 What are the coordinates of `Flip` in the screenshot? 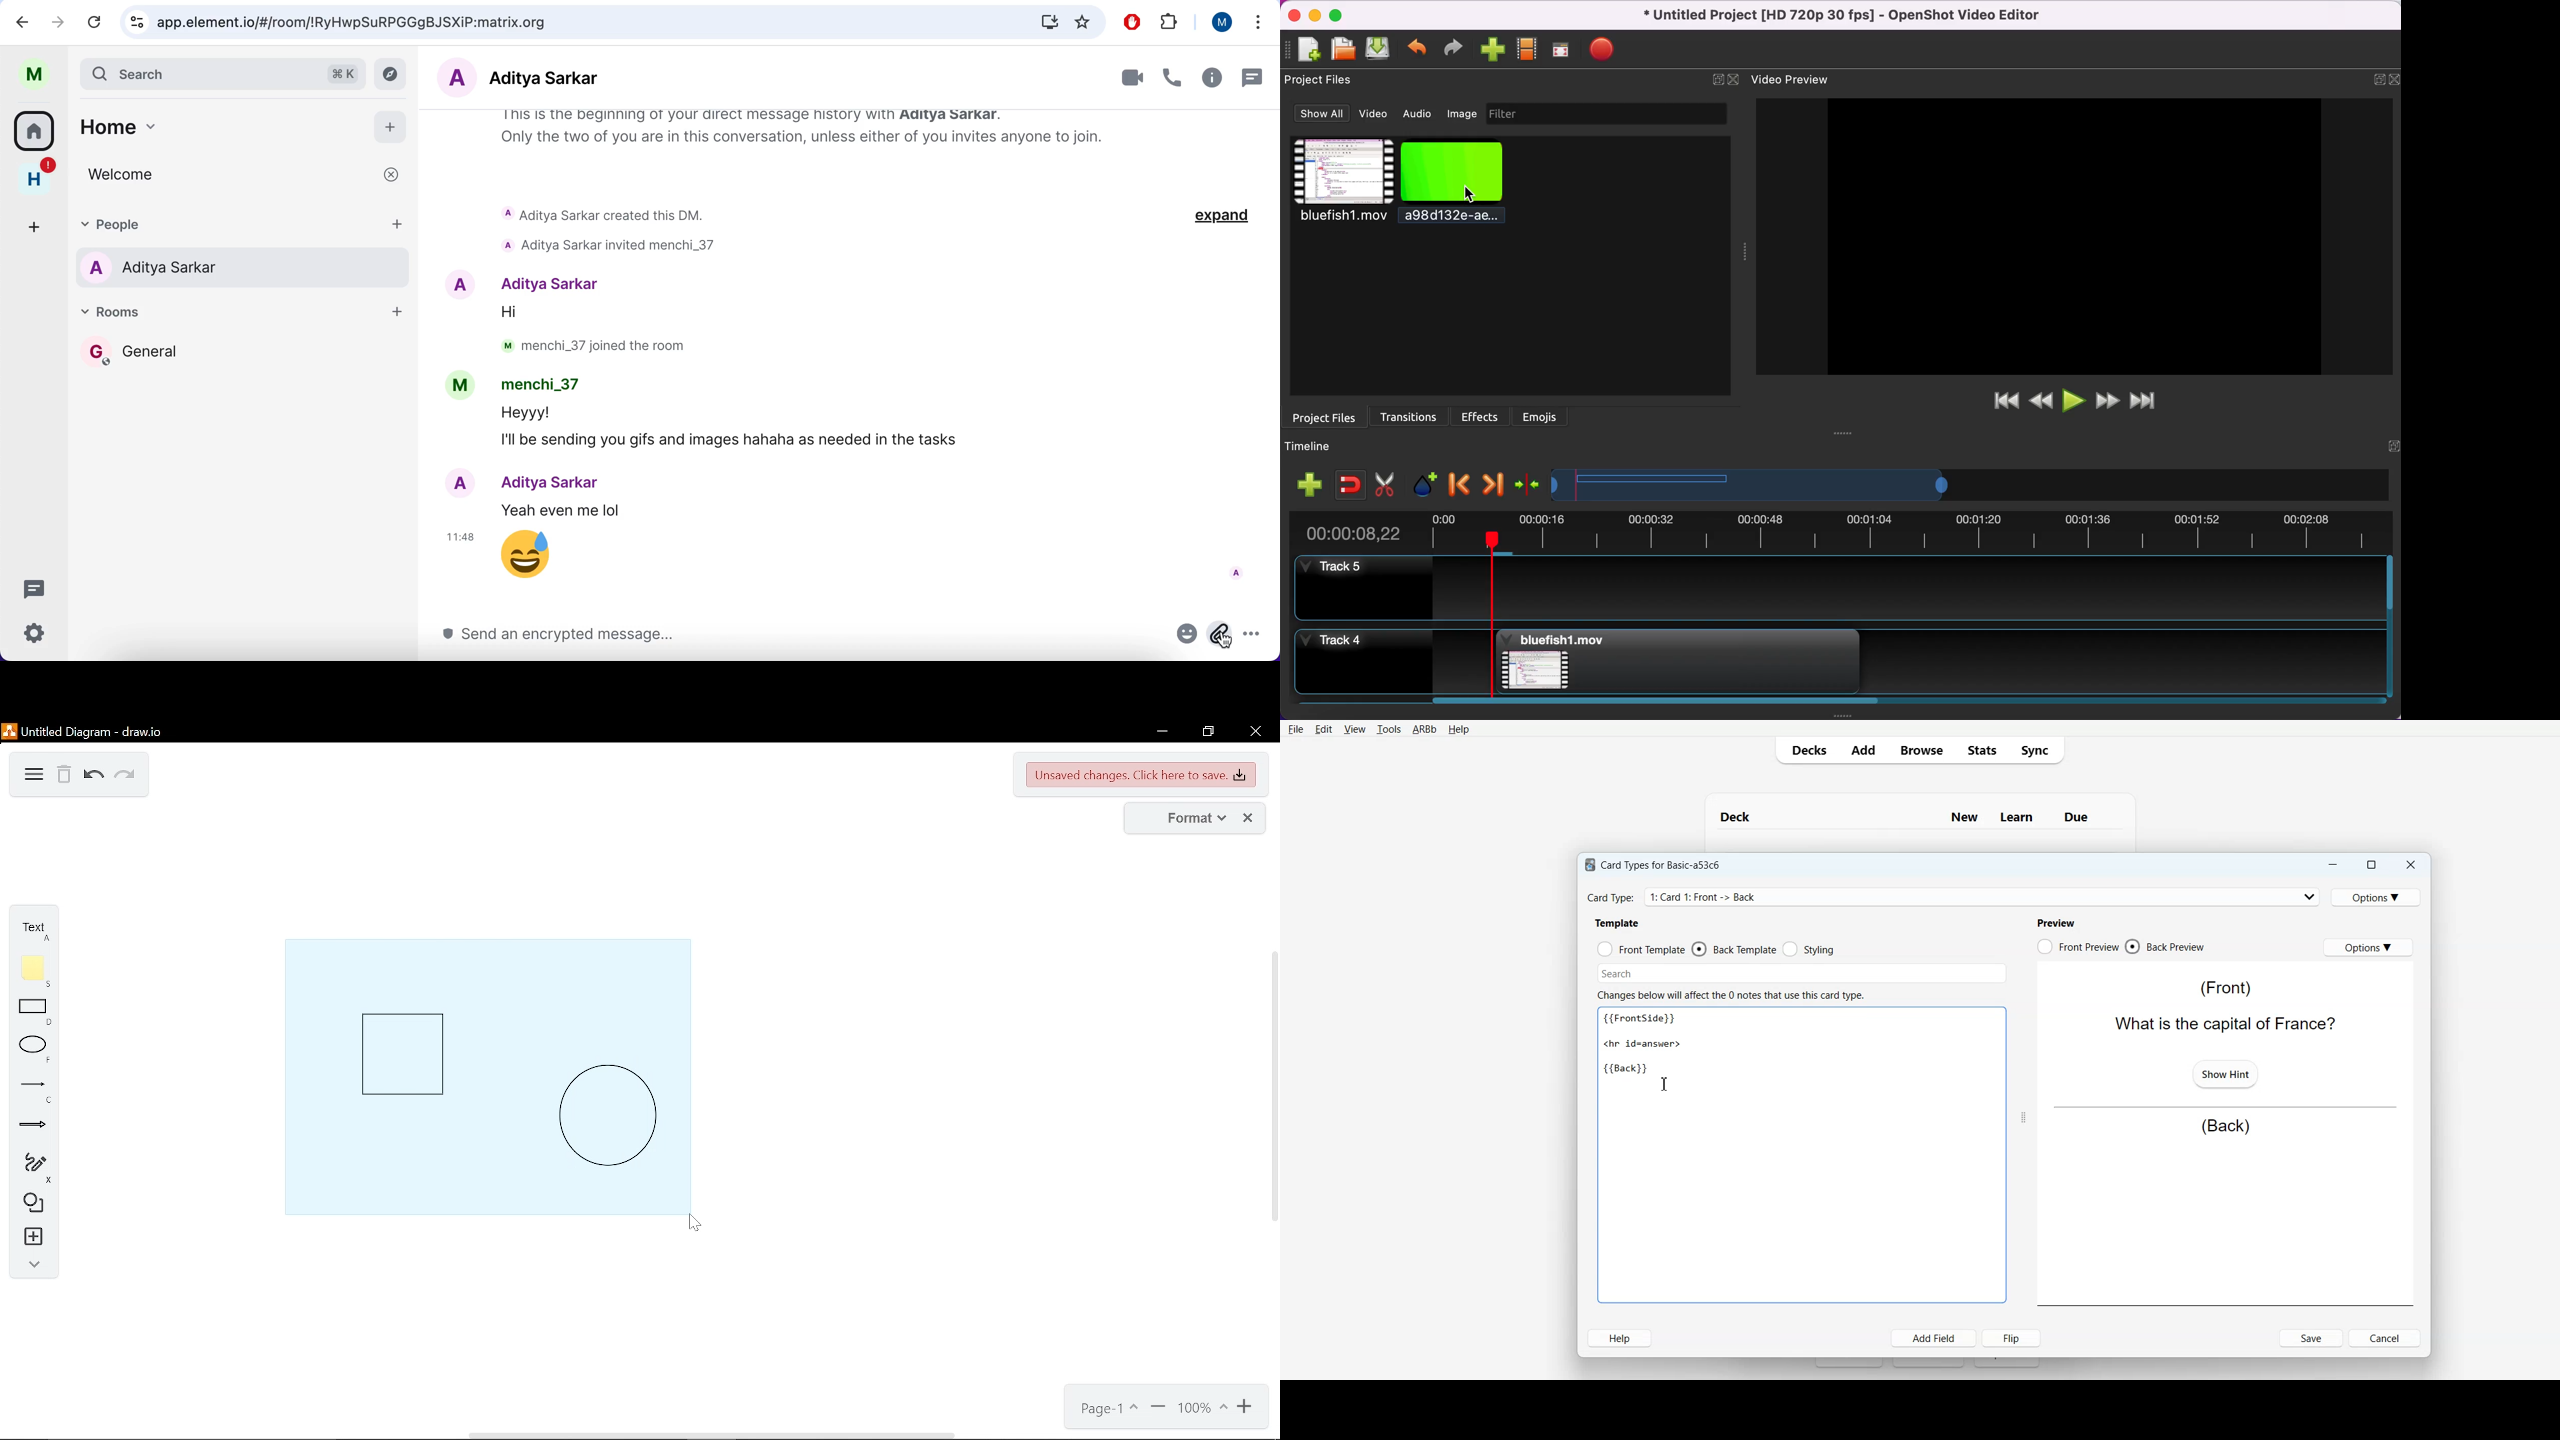 It's located at (2014, 1337).